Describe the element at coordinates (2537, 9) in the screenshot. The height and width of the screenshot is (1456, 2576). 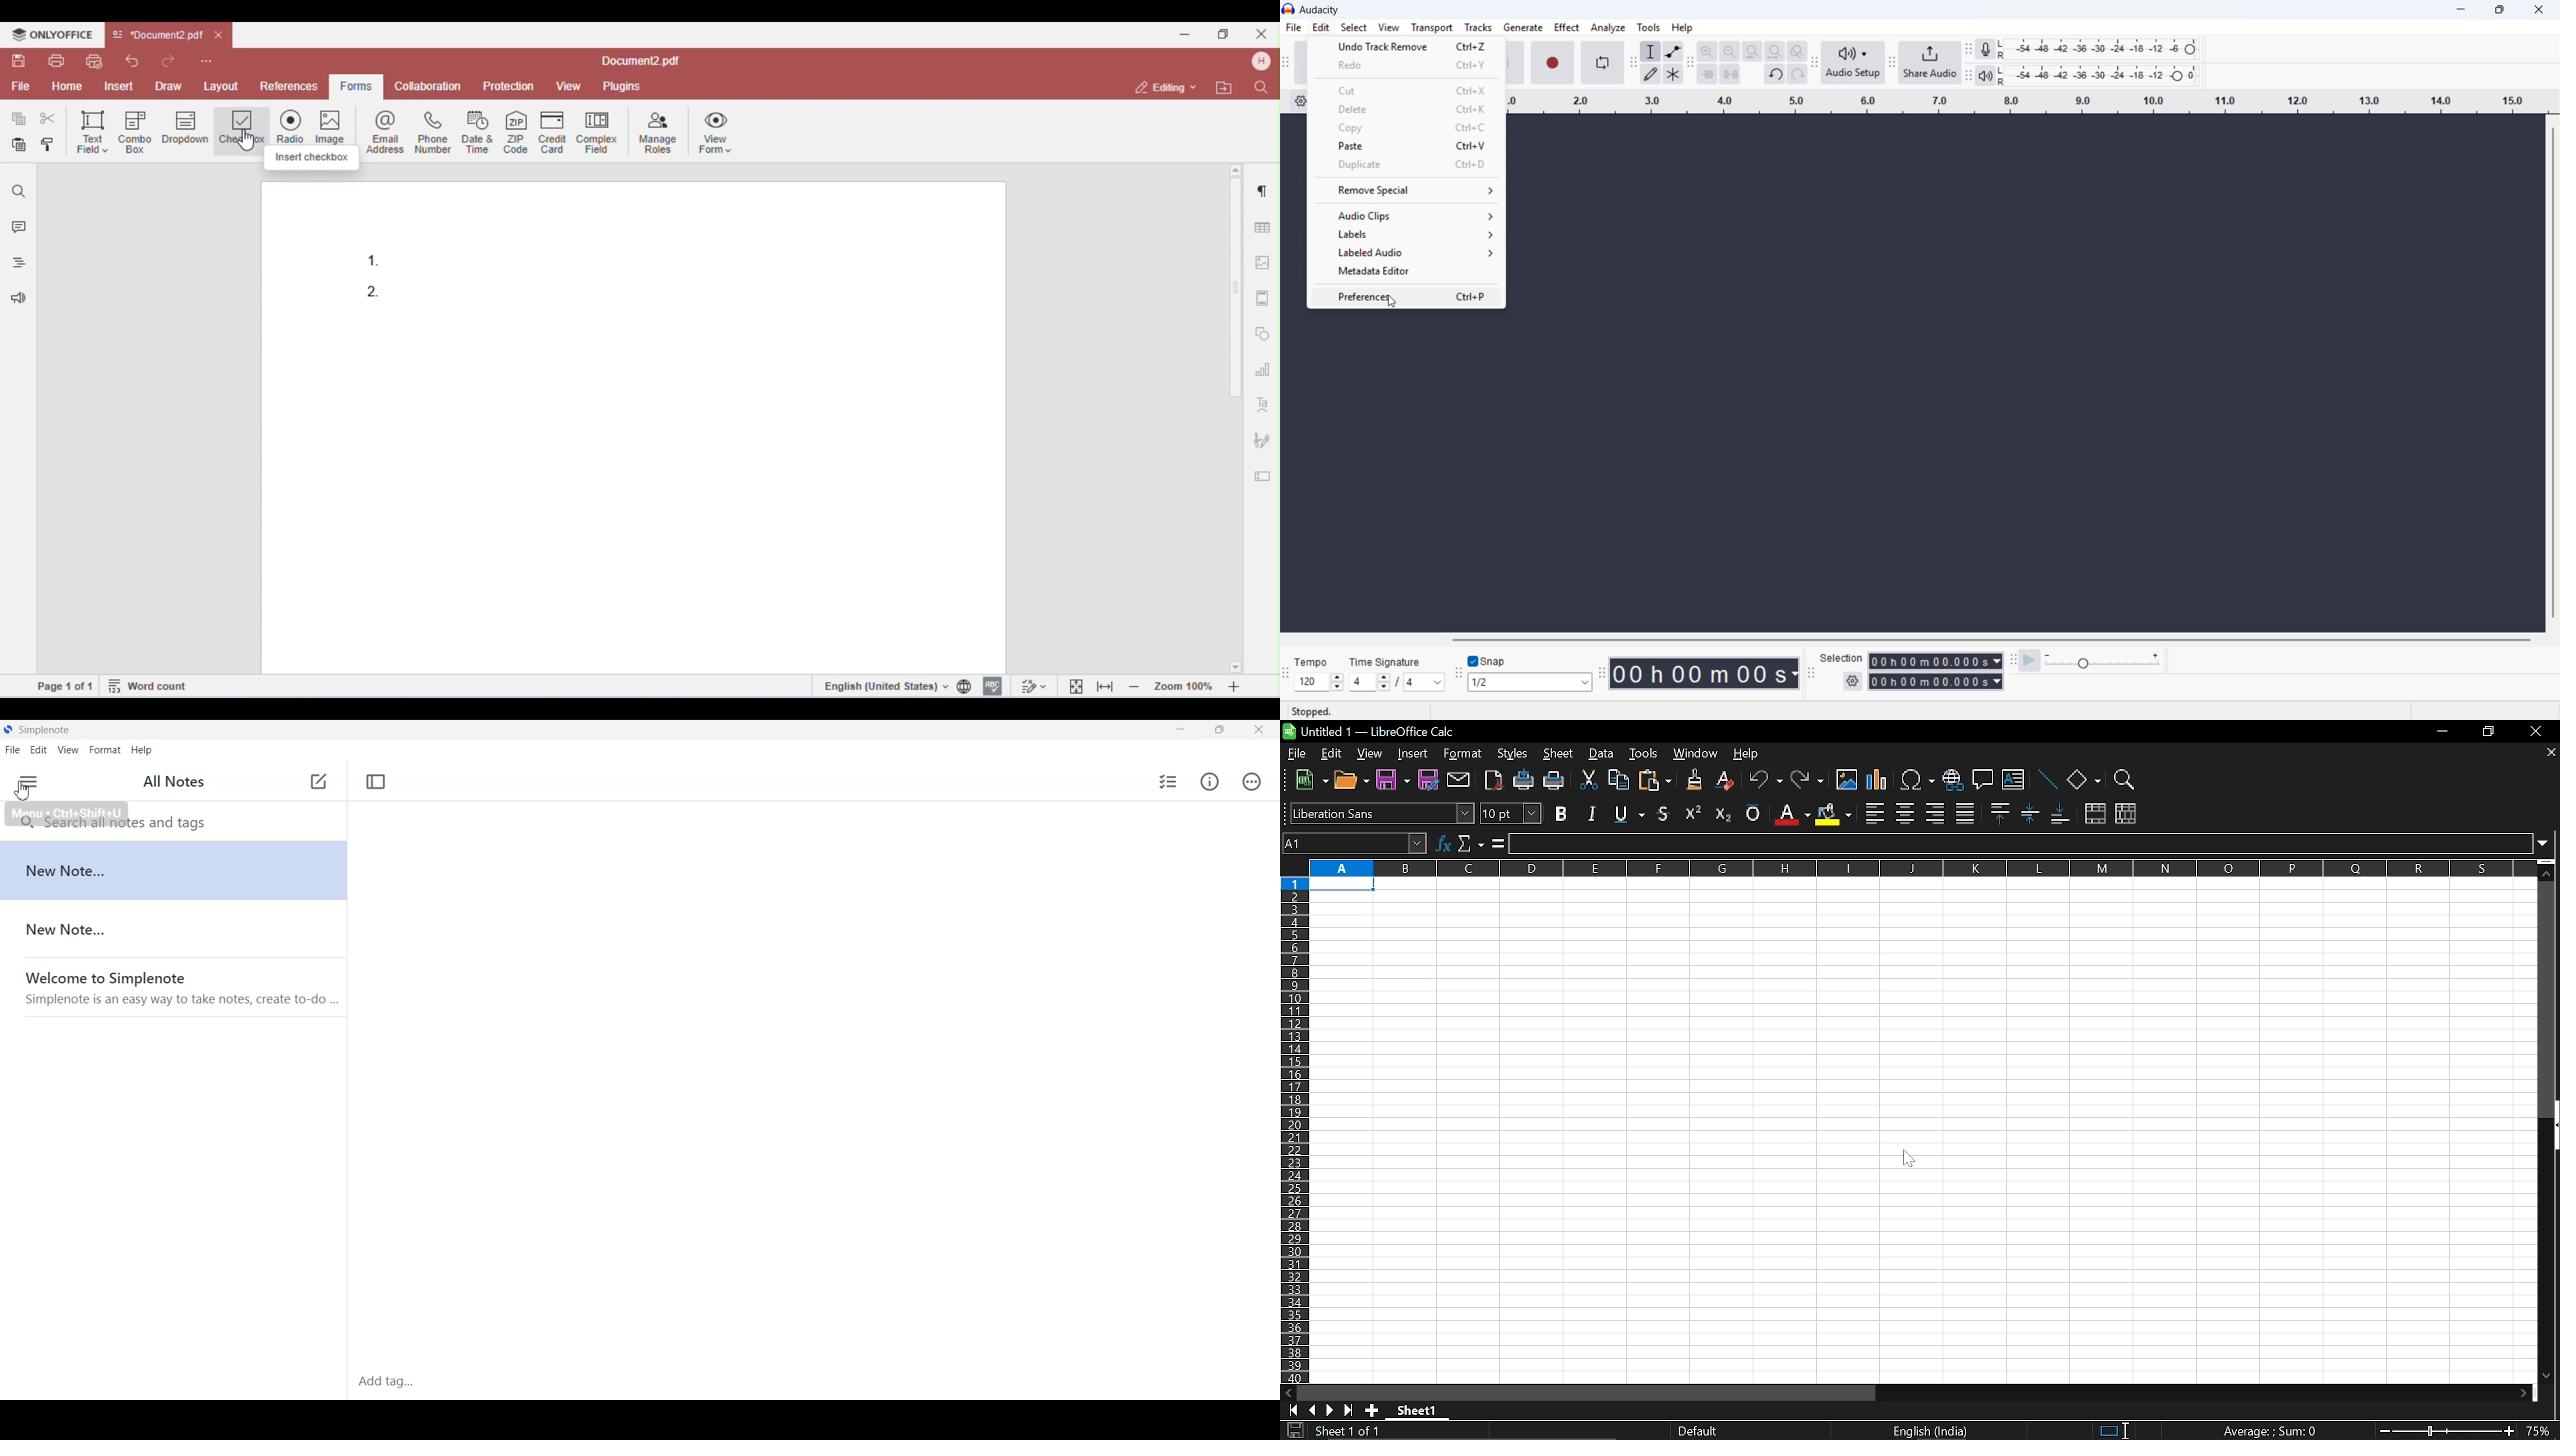
I see `close` at that location.